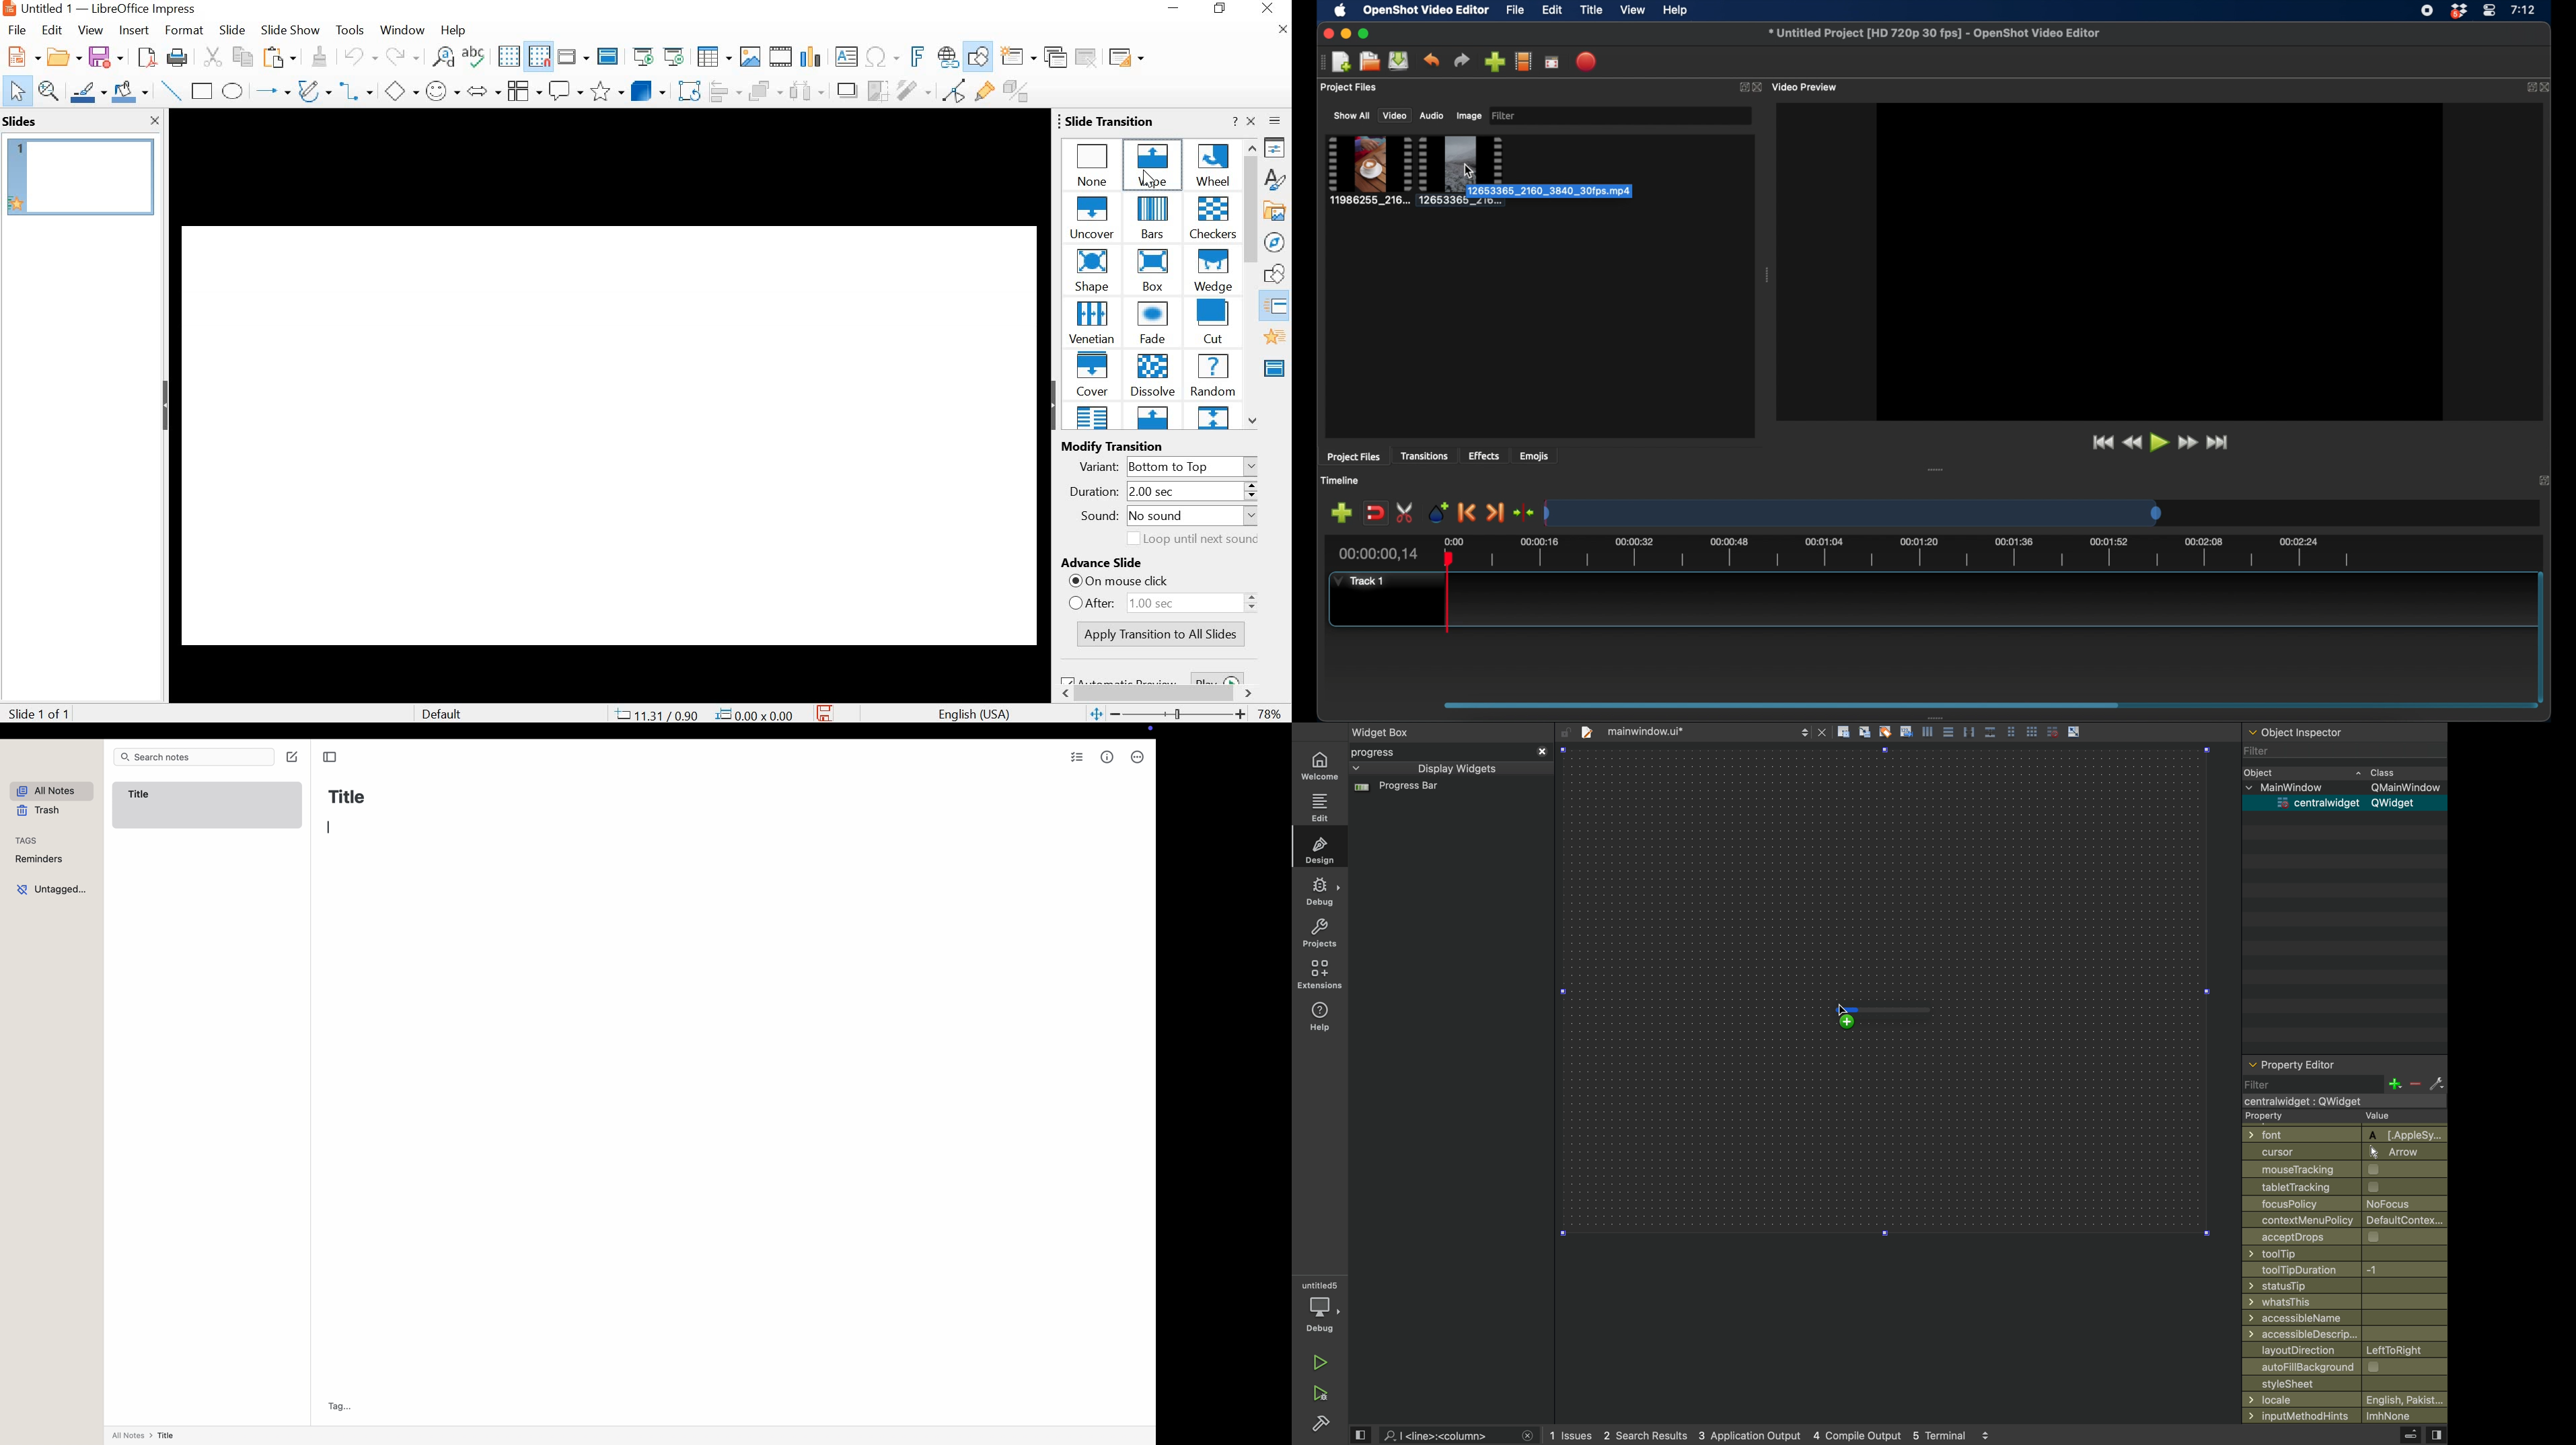 Image resolution: width=2576 pixels, height=1456 pixels. Describe the element at coordinates (13, 91) in the screenshot. I see `Select` at that location.